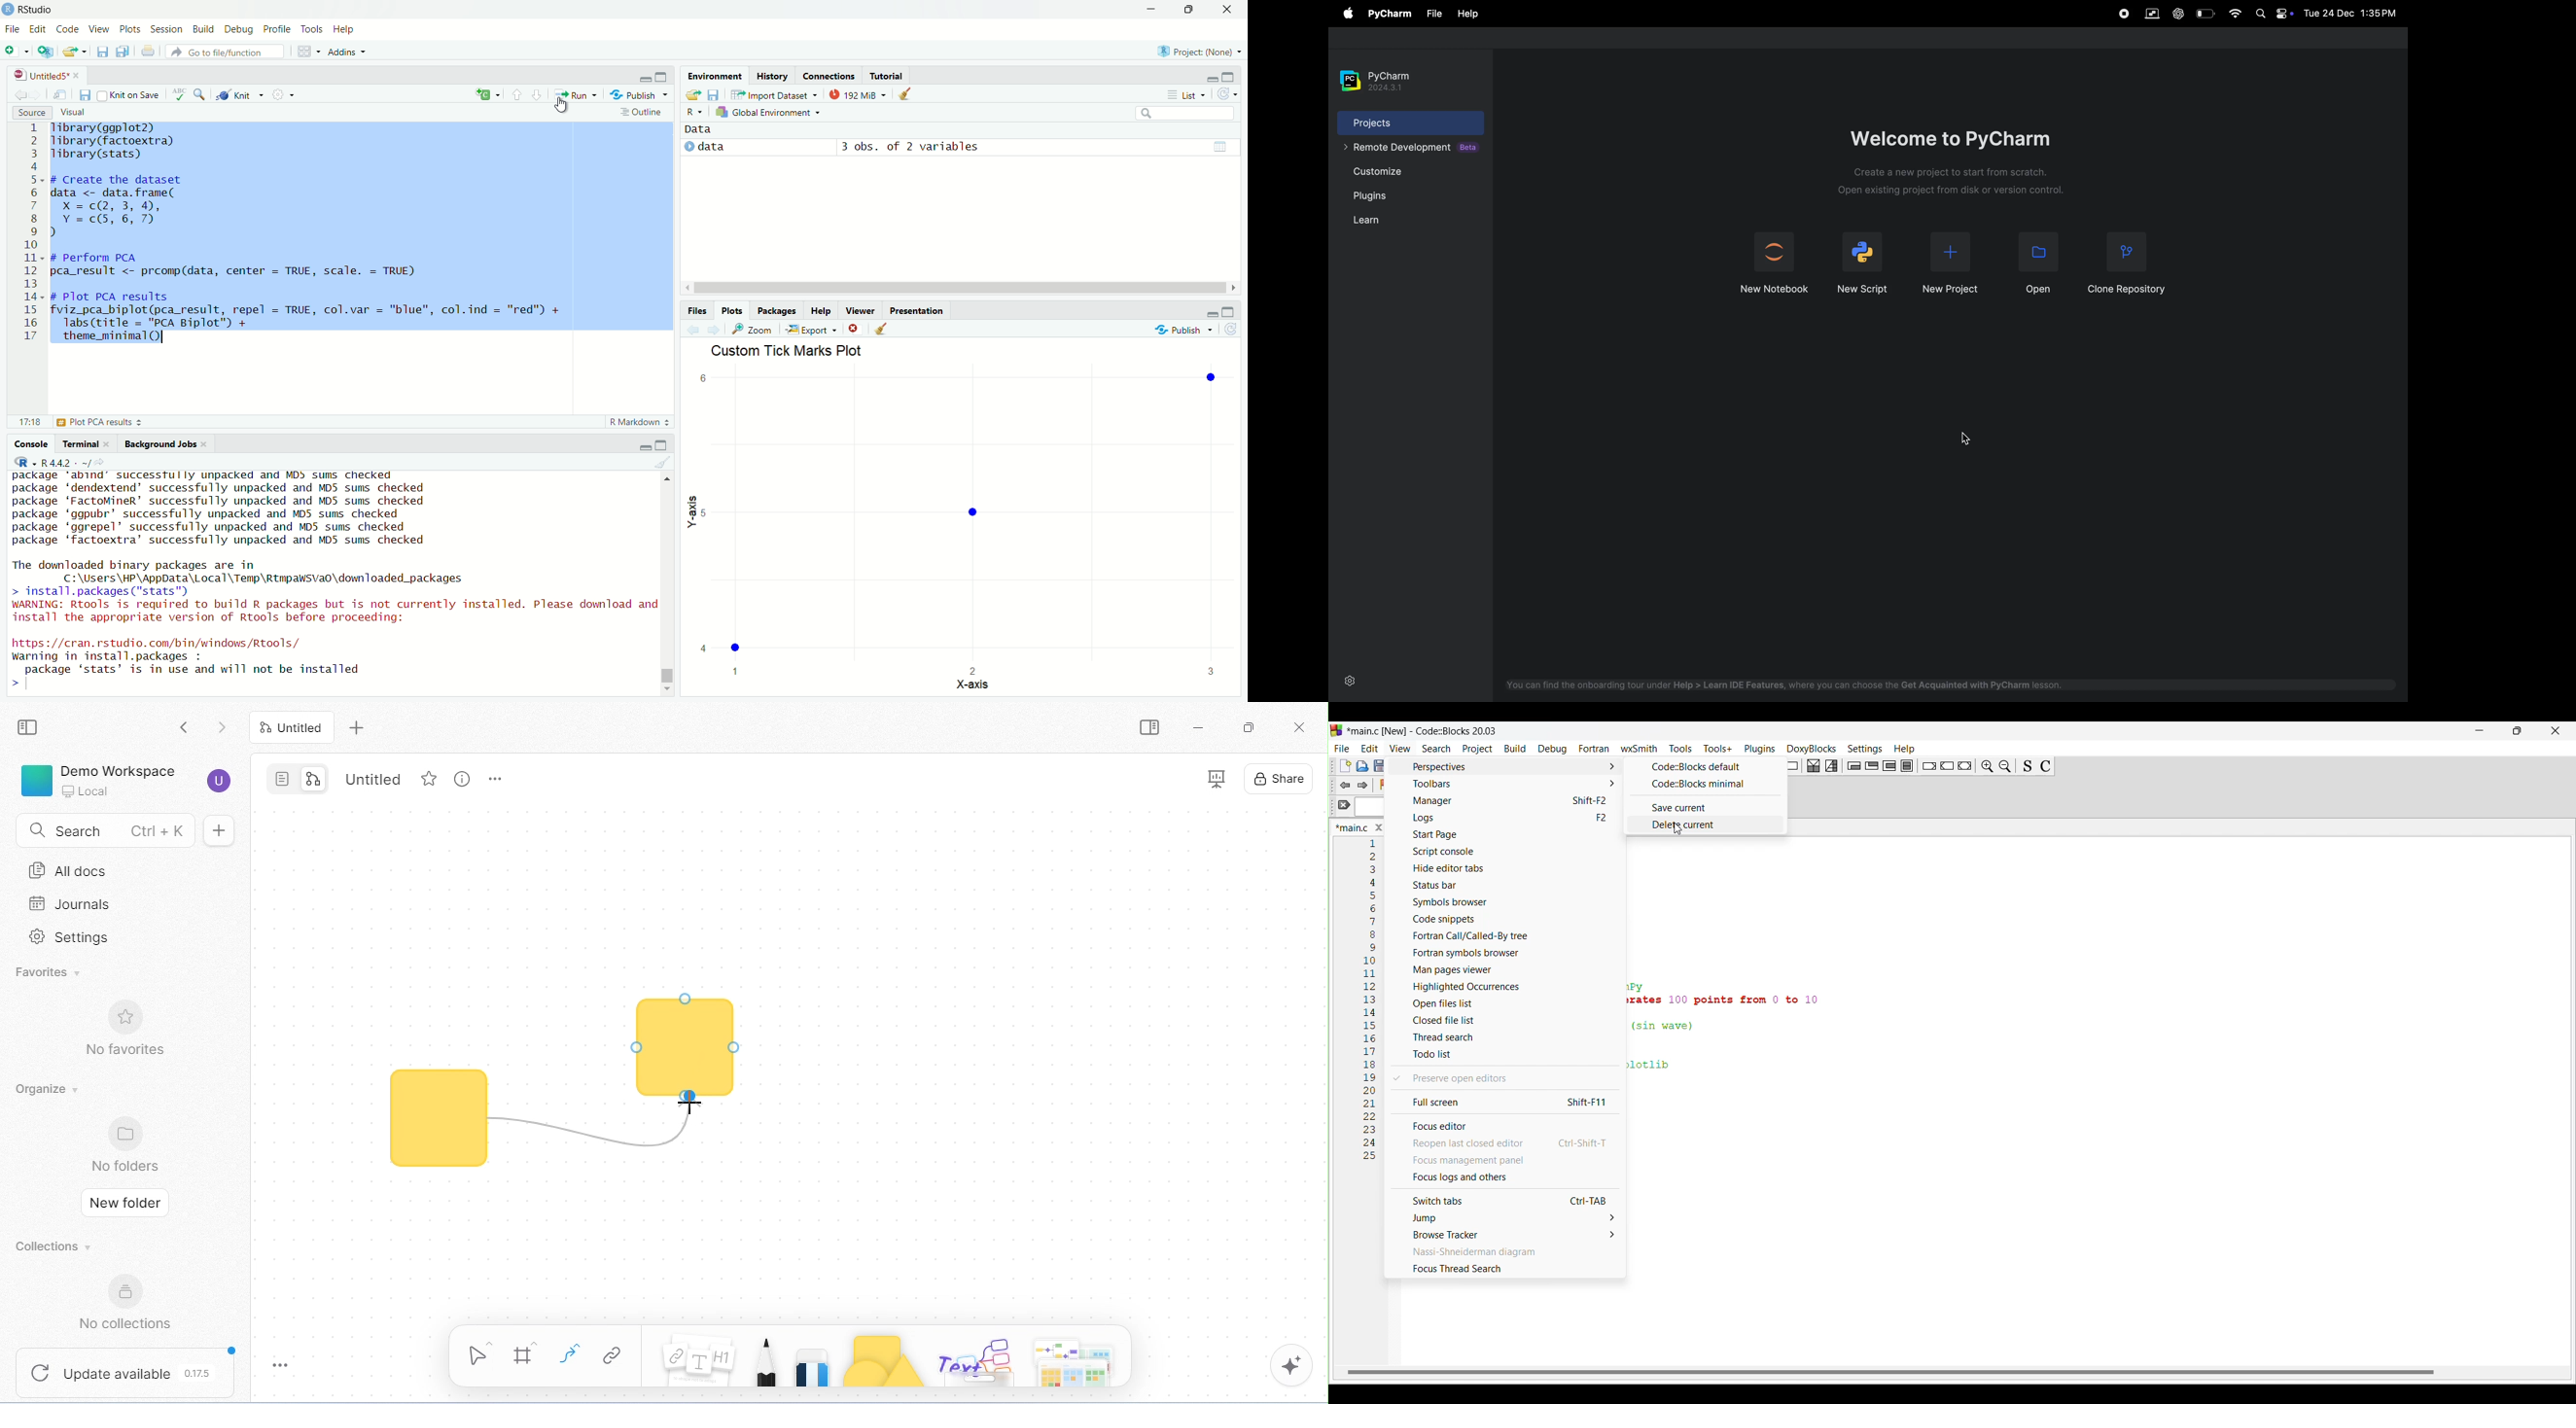  What do you see at coordinates (1957, 185) in the screenshot?
I see `description` at bounding box center [1957, 185].